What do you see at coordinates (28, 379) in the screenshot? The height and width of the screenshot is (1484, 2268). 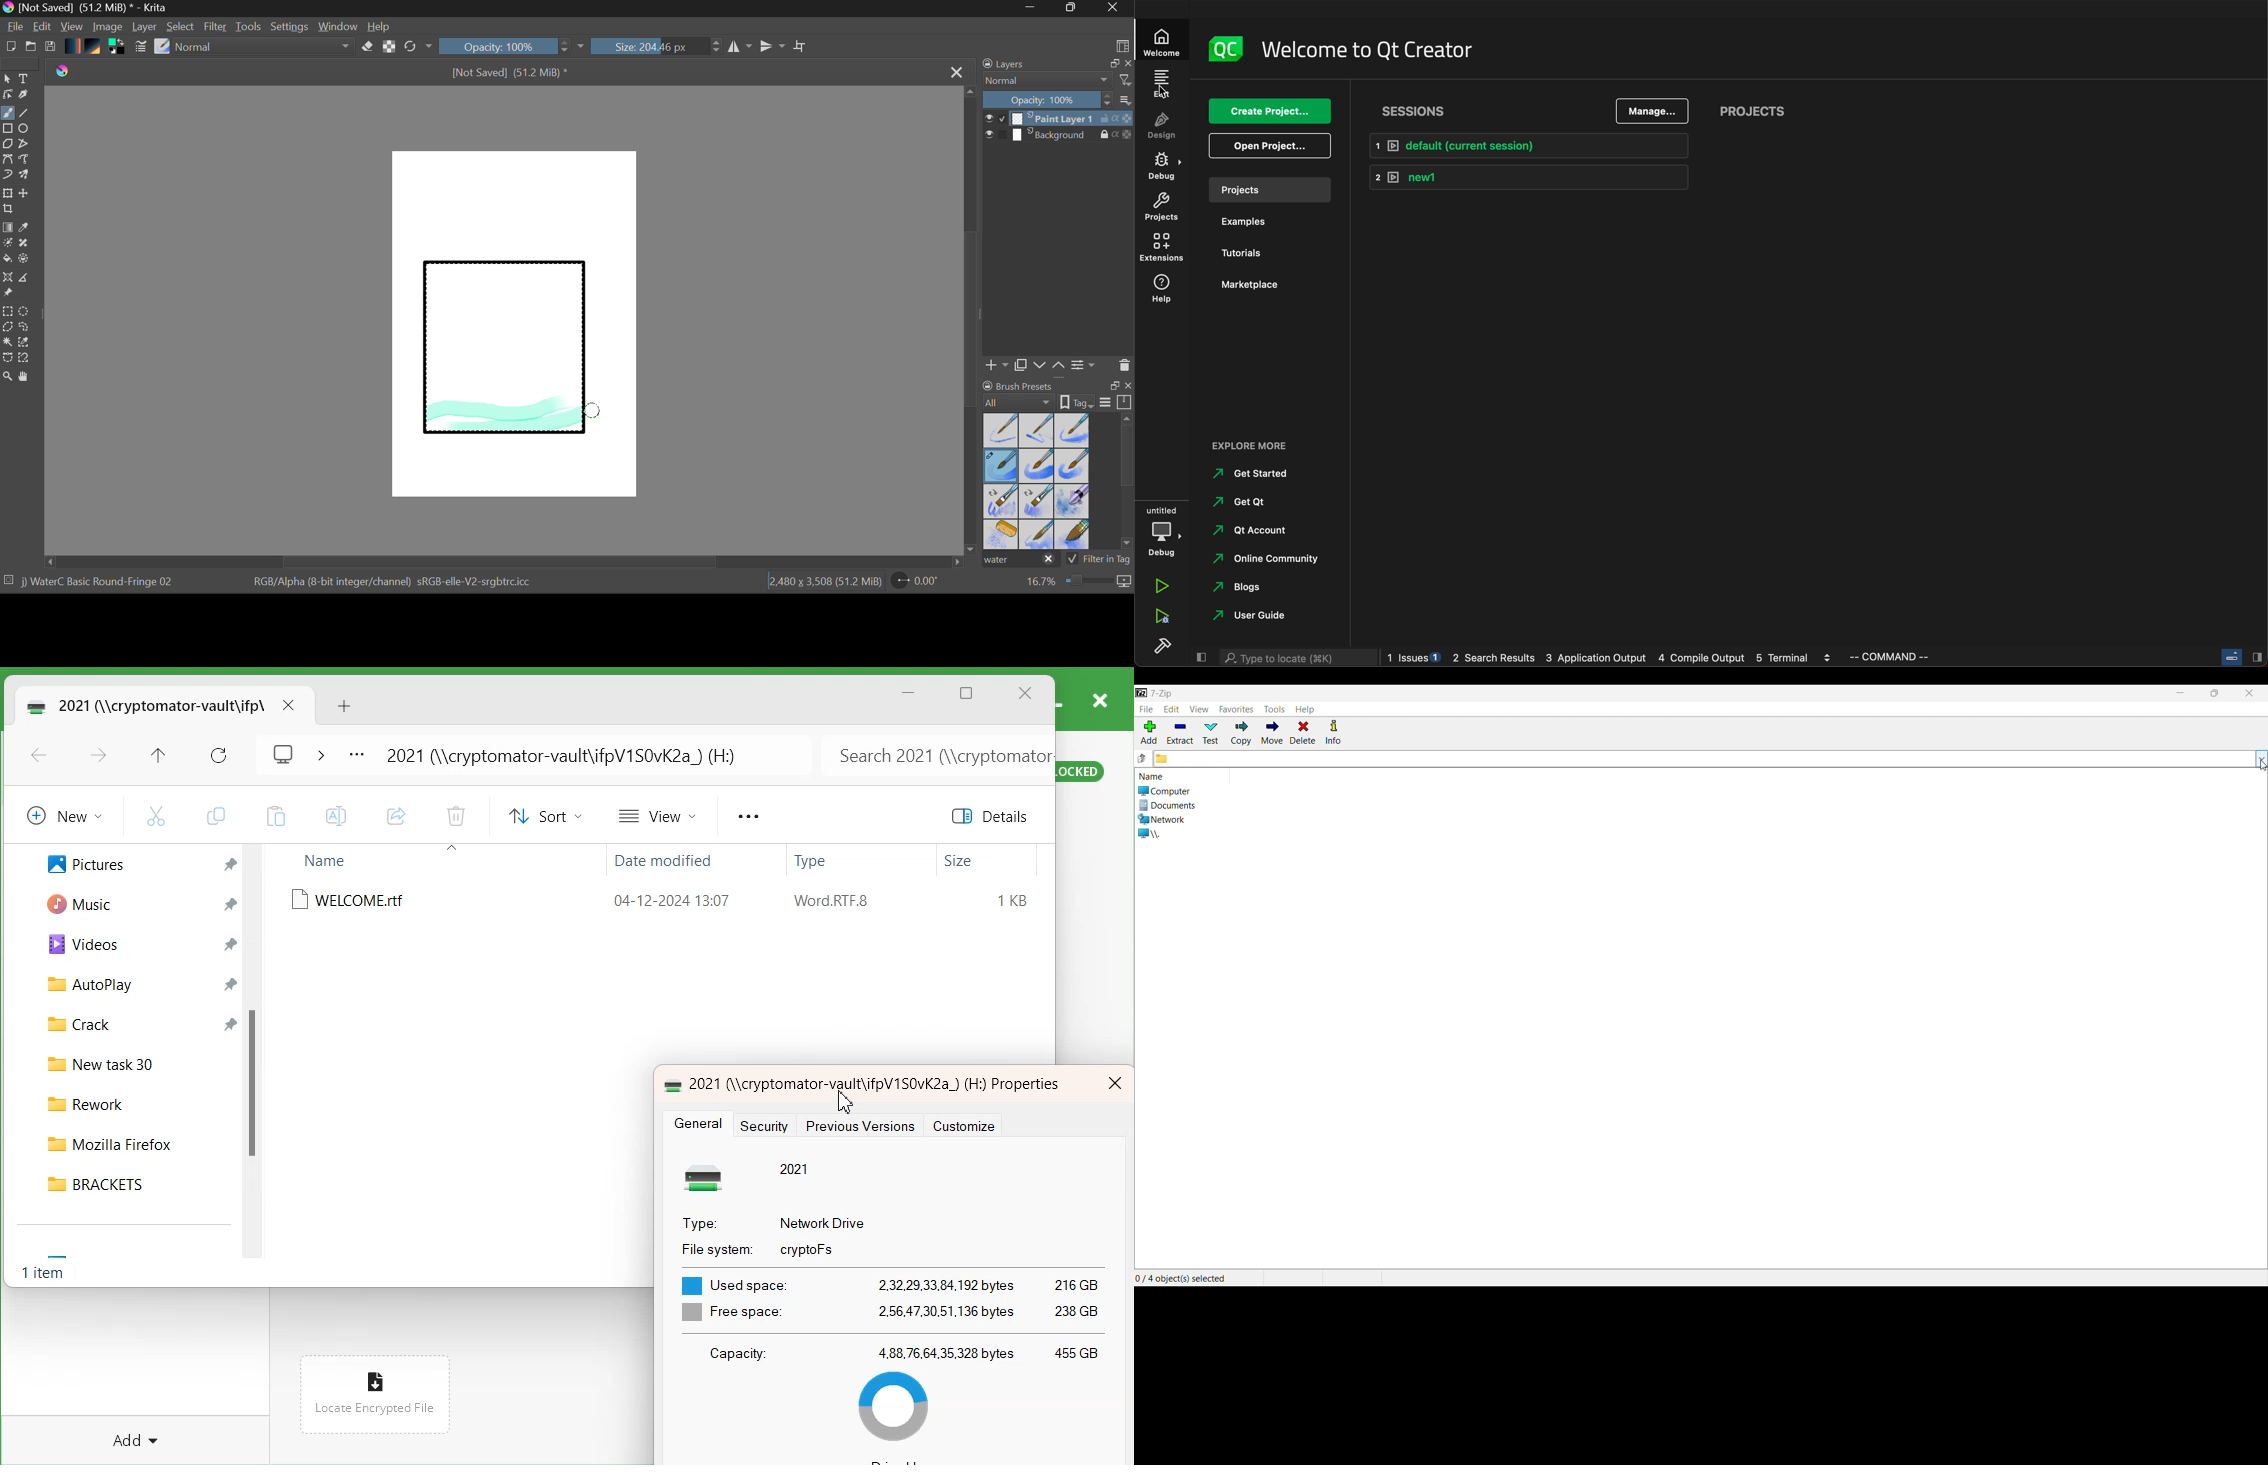 I see `Pan` at bounding box center [28, 379].